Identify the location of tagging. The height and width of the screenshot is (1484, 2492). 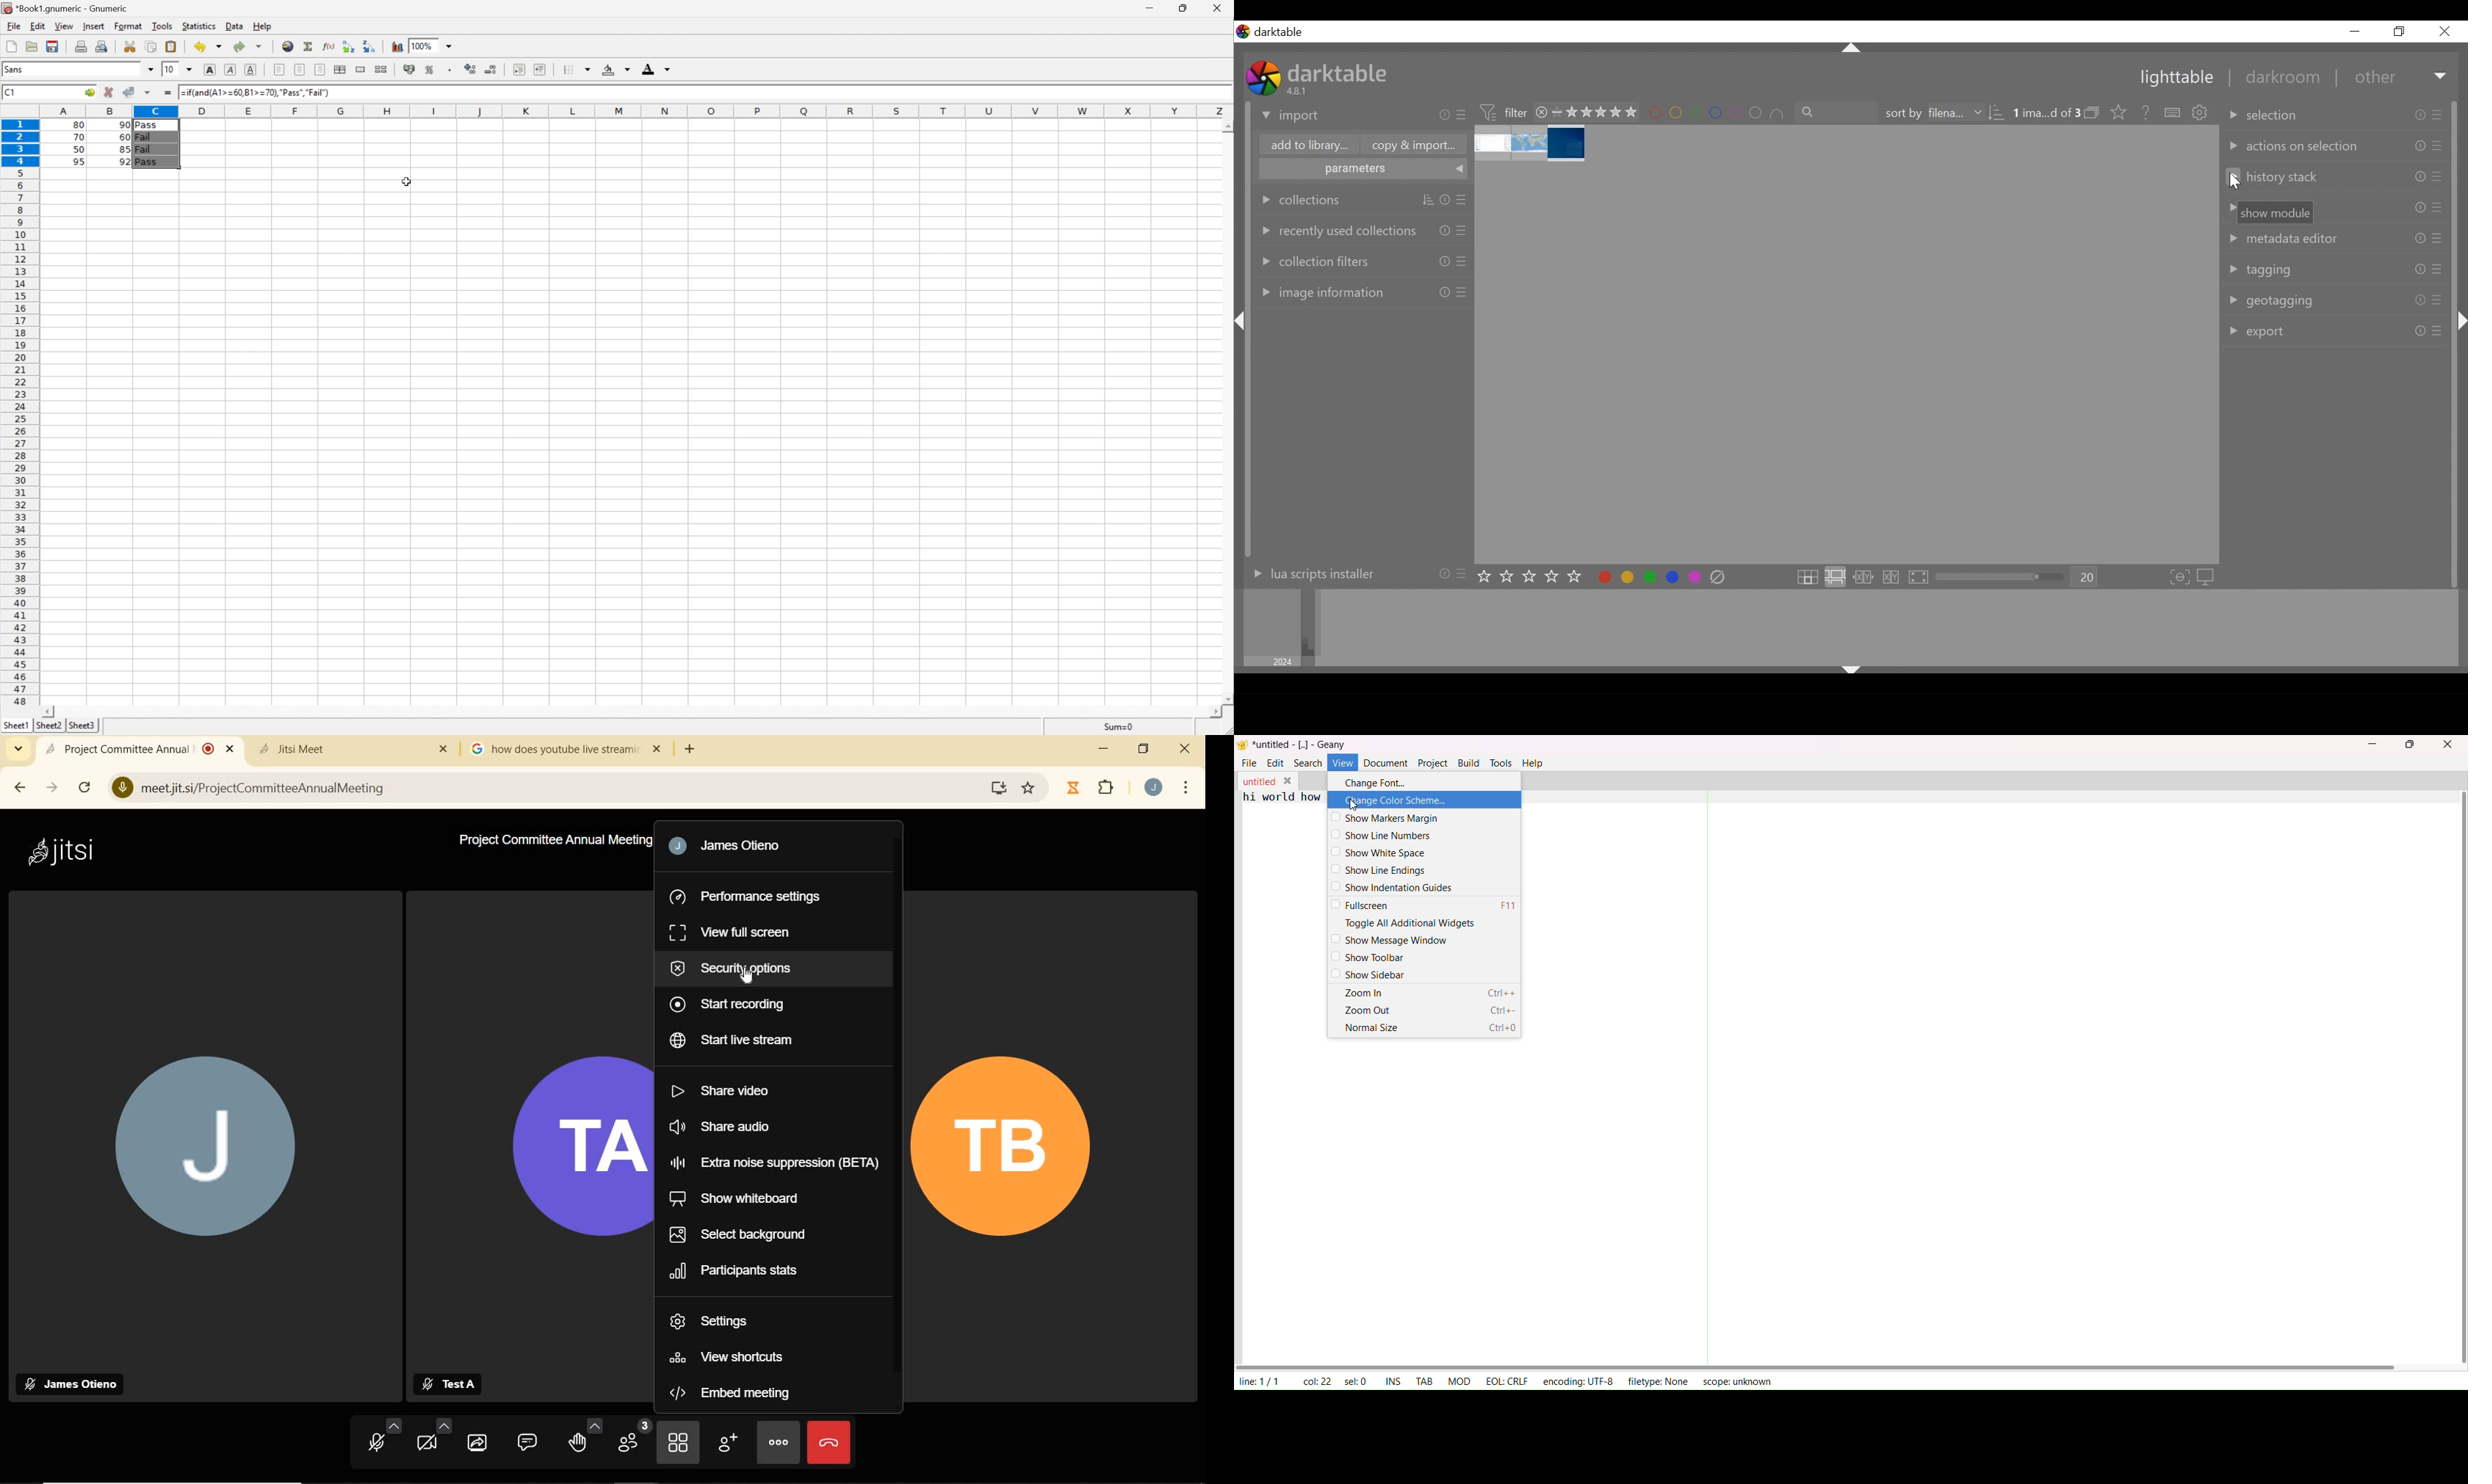
(2260, 270).